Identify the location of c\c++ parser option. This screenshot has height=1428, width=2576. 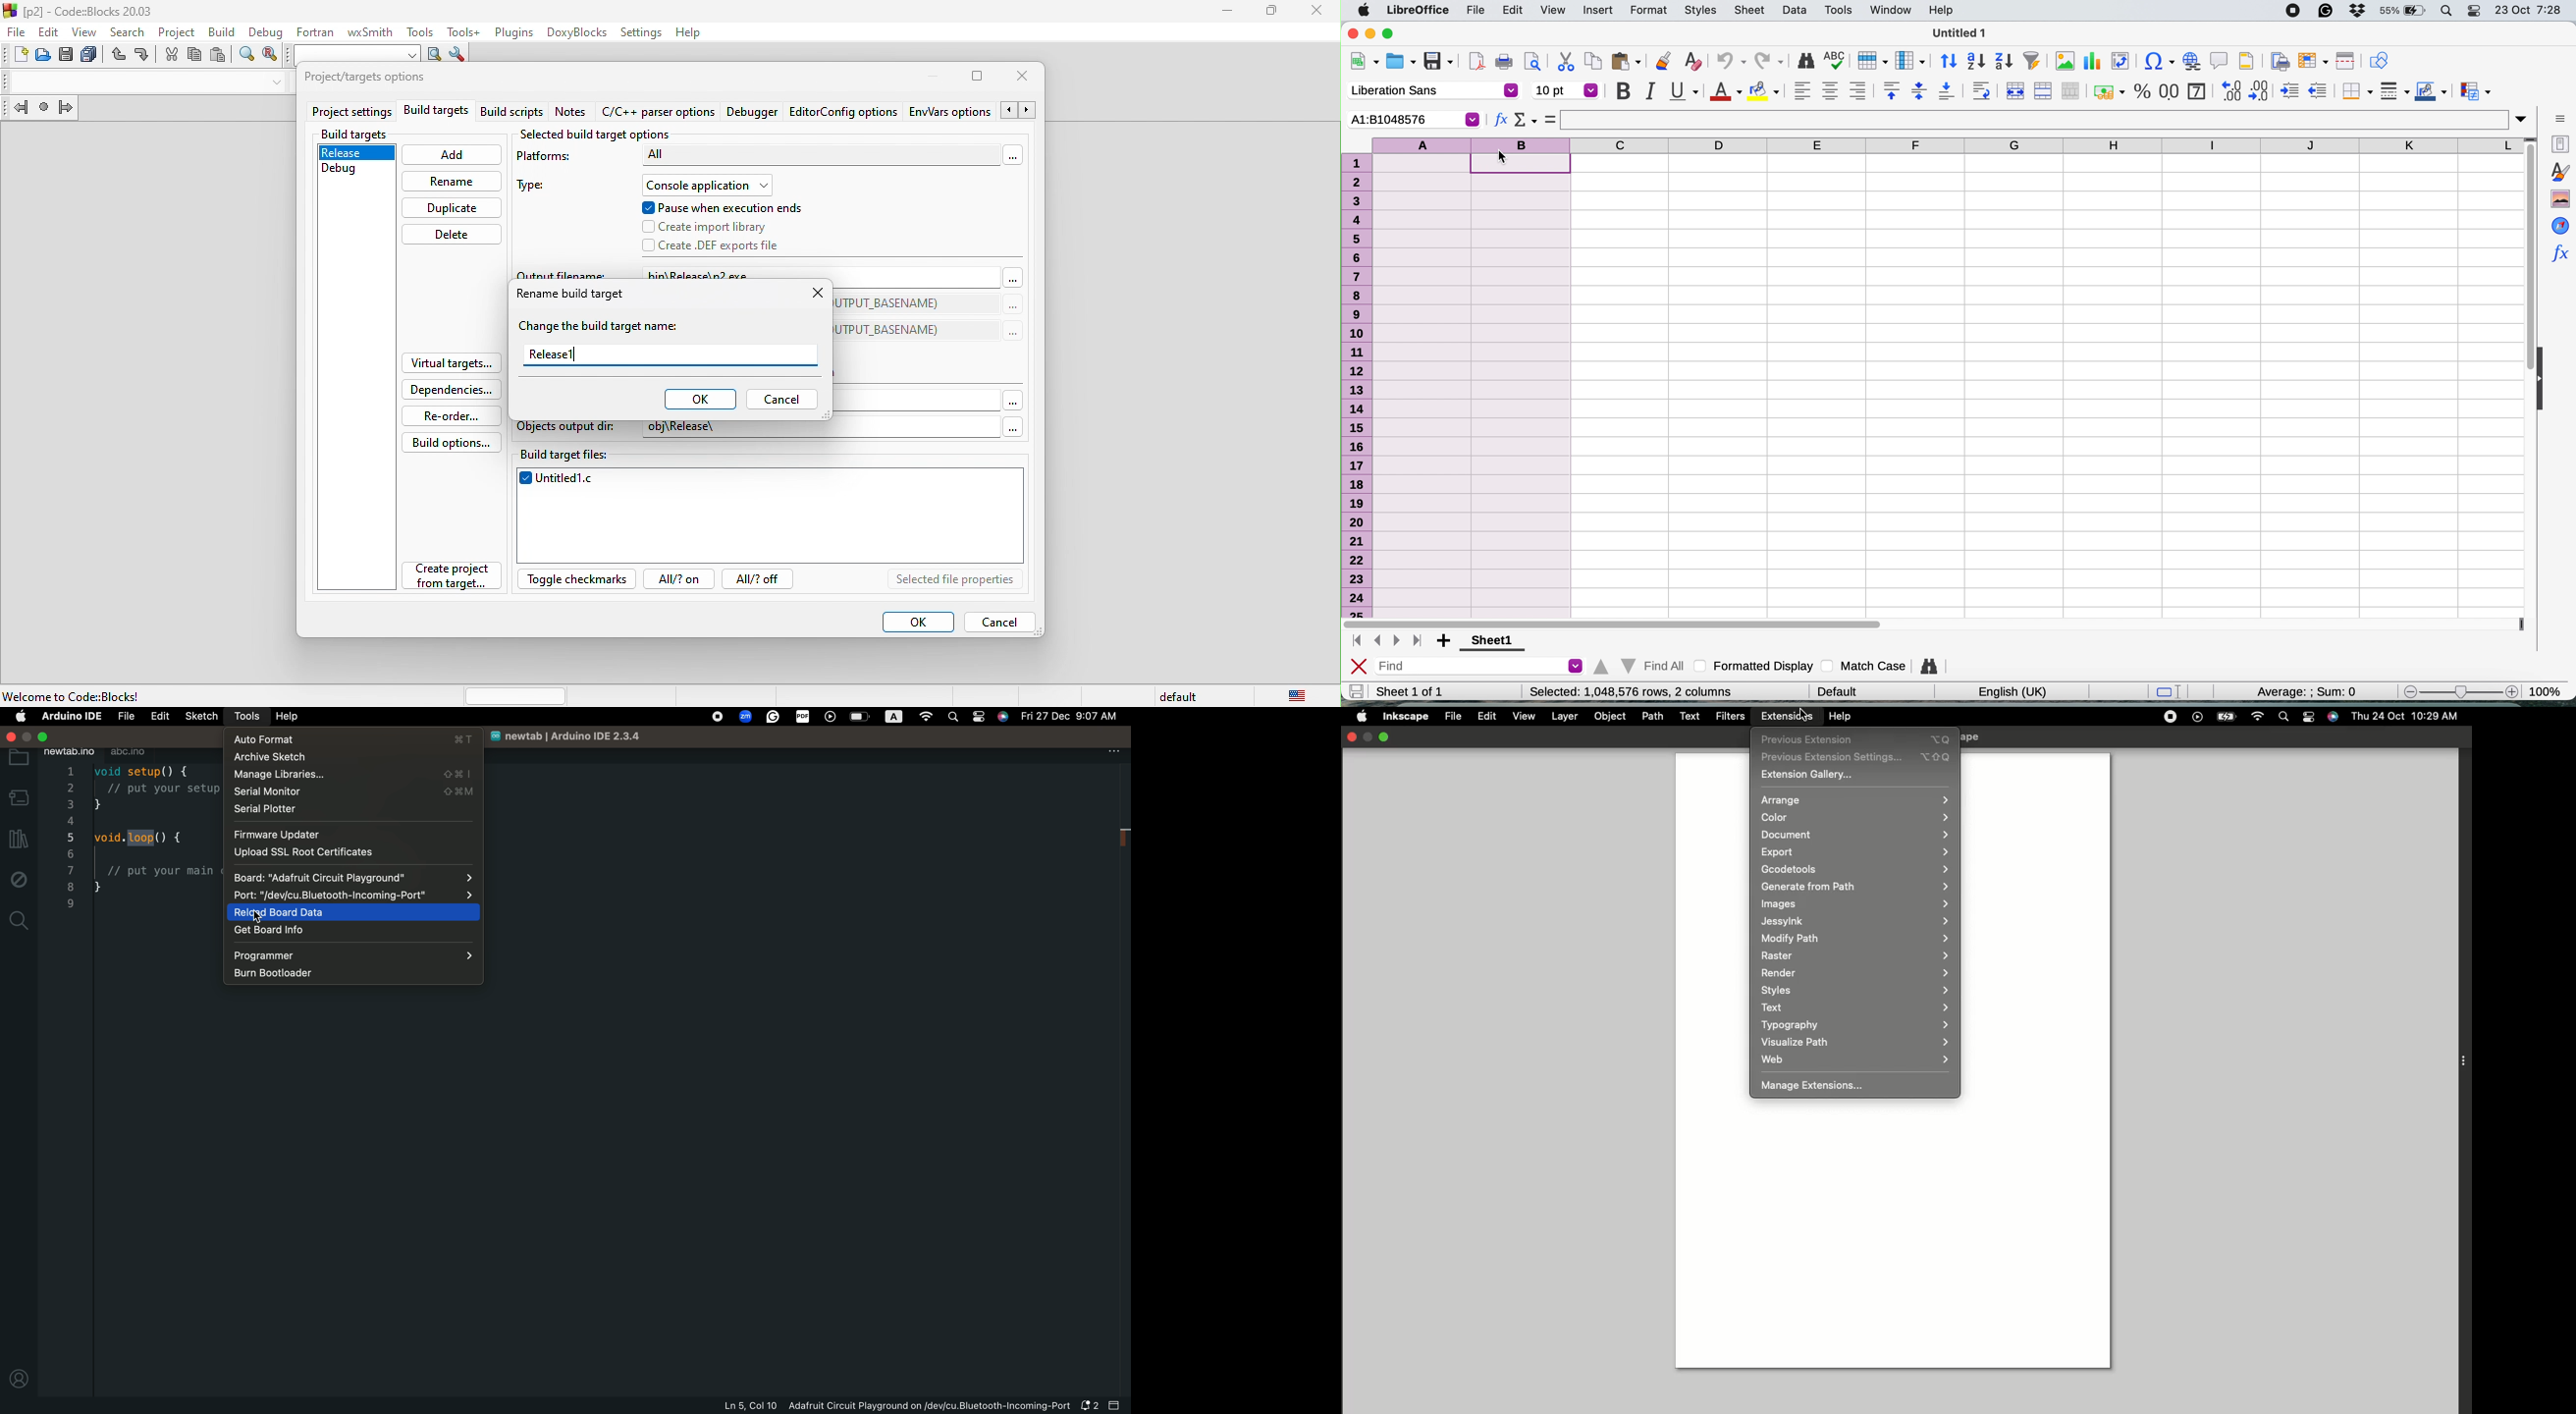
(661, 113).